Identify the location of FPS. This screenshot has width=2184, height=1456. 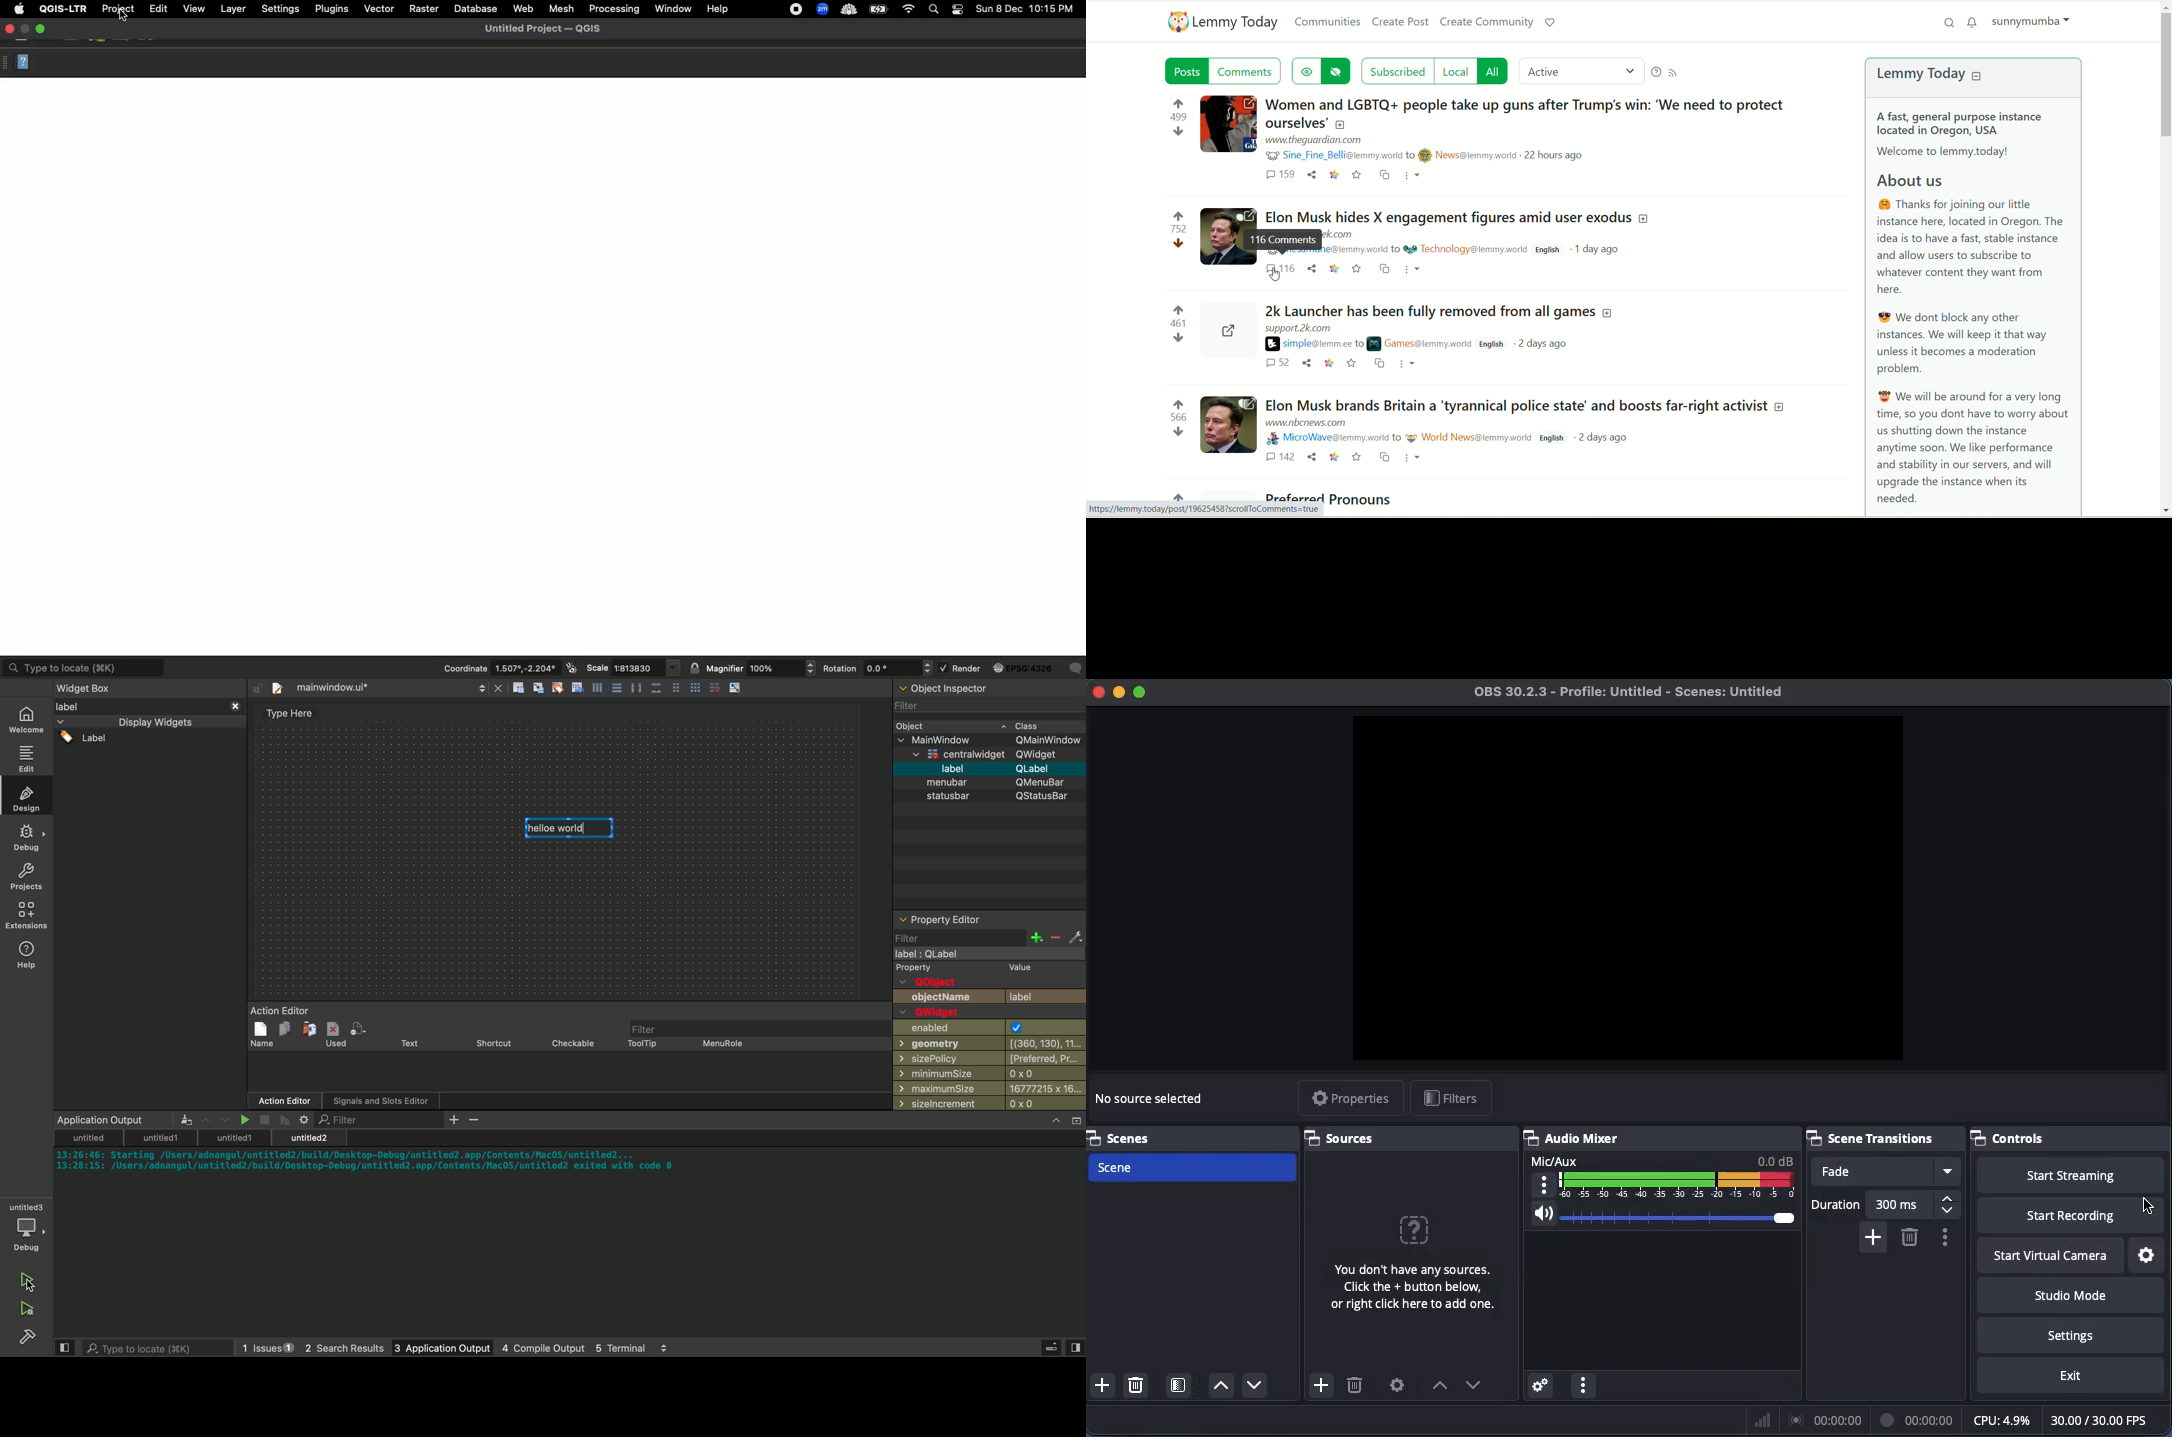
(2108, 1420).